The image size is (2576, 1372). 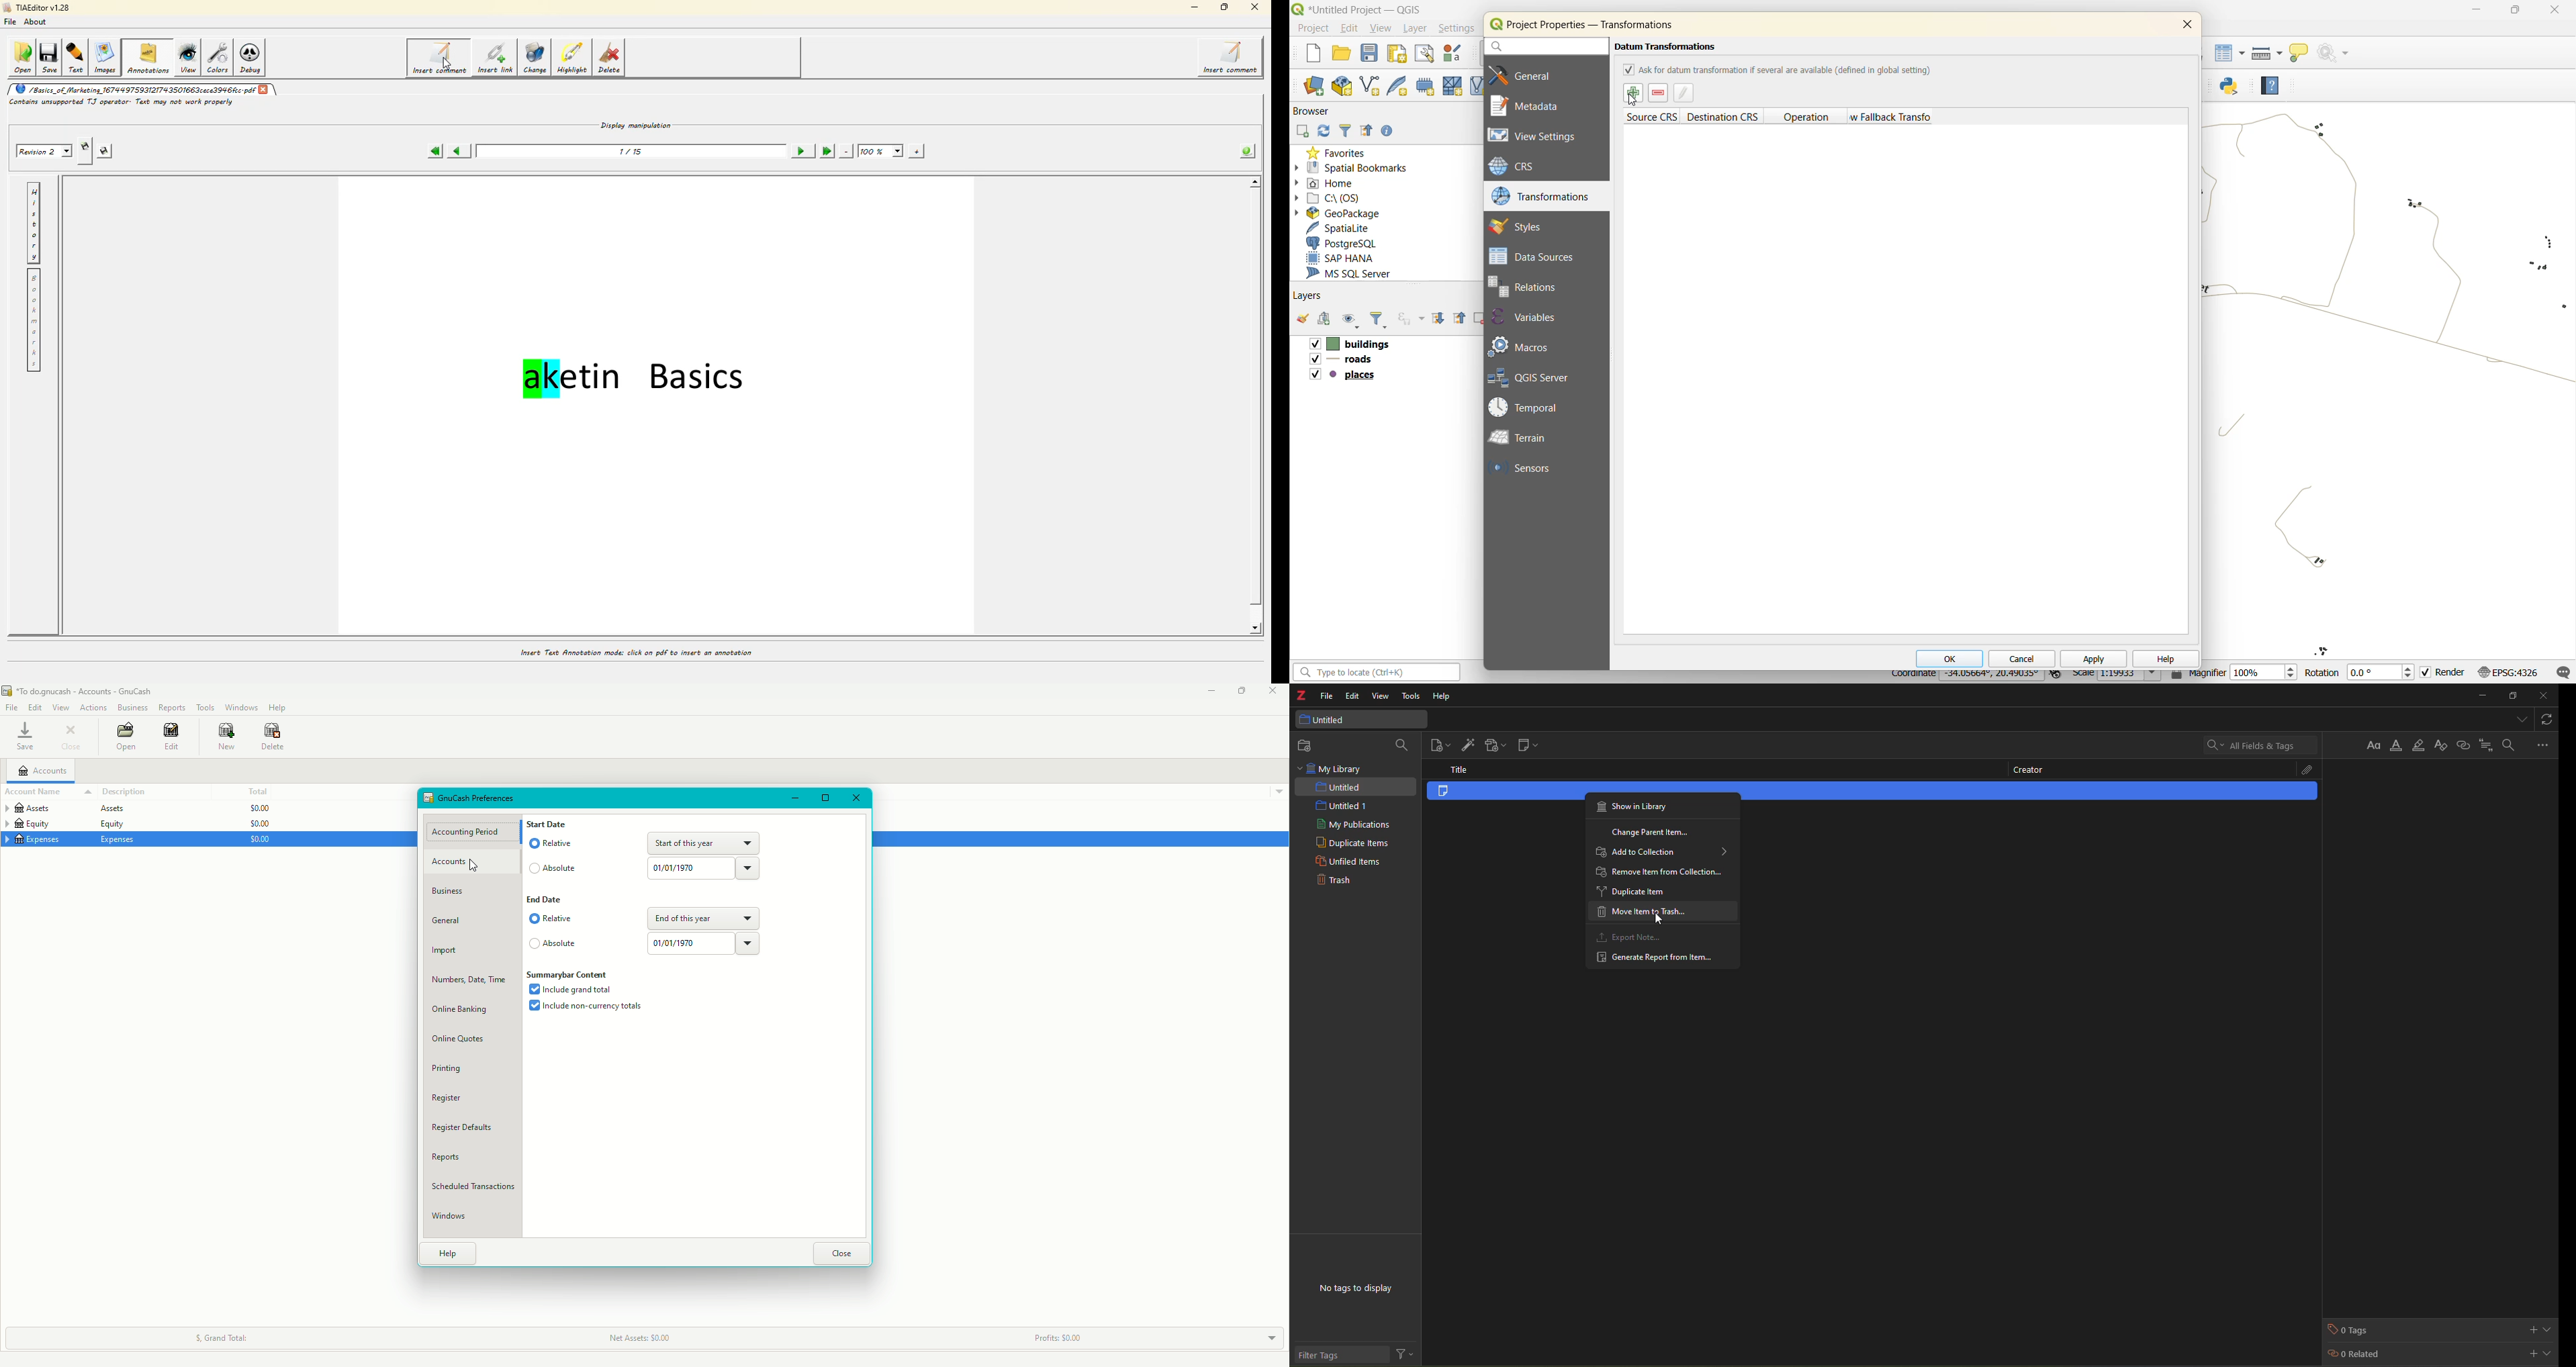 What do you see at coordinates (1333, 769) in the screenshot?
I see `my library` at bounding box center [1333, 769].